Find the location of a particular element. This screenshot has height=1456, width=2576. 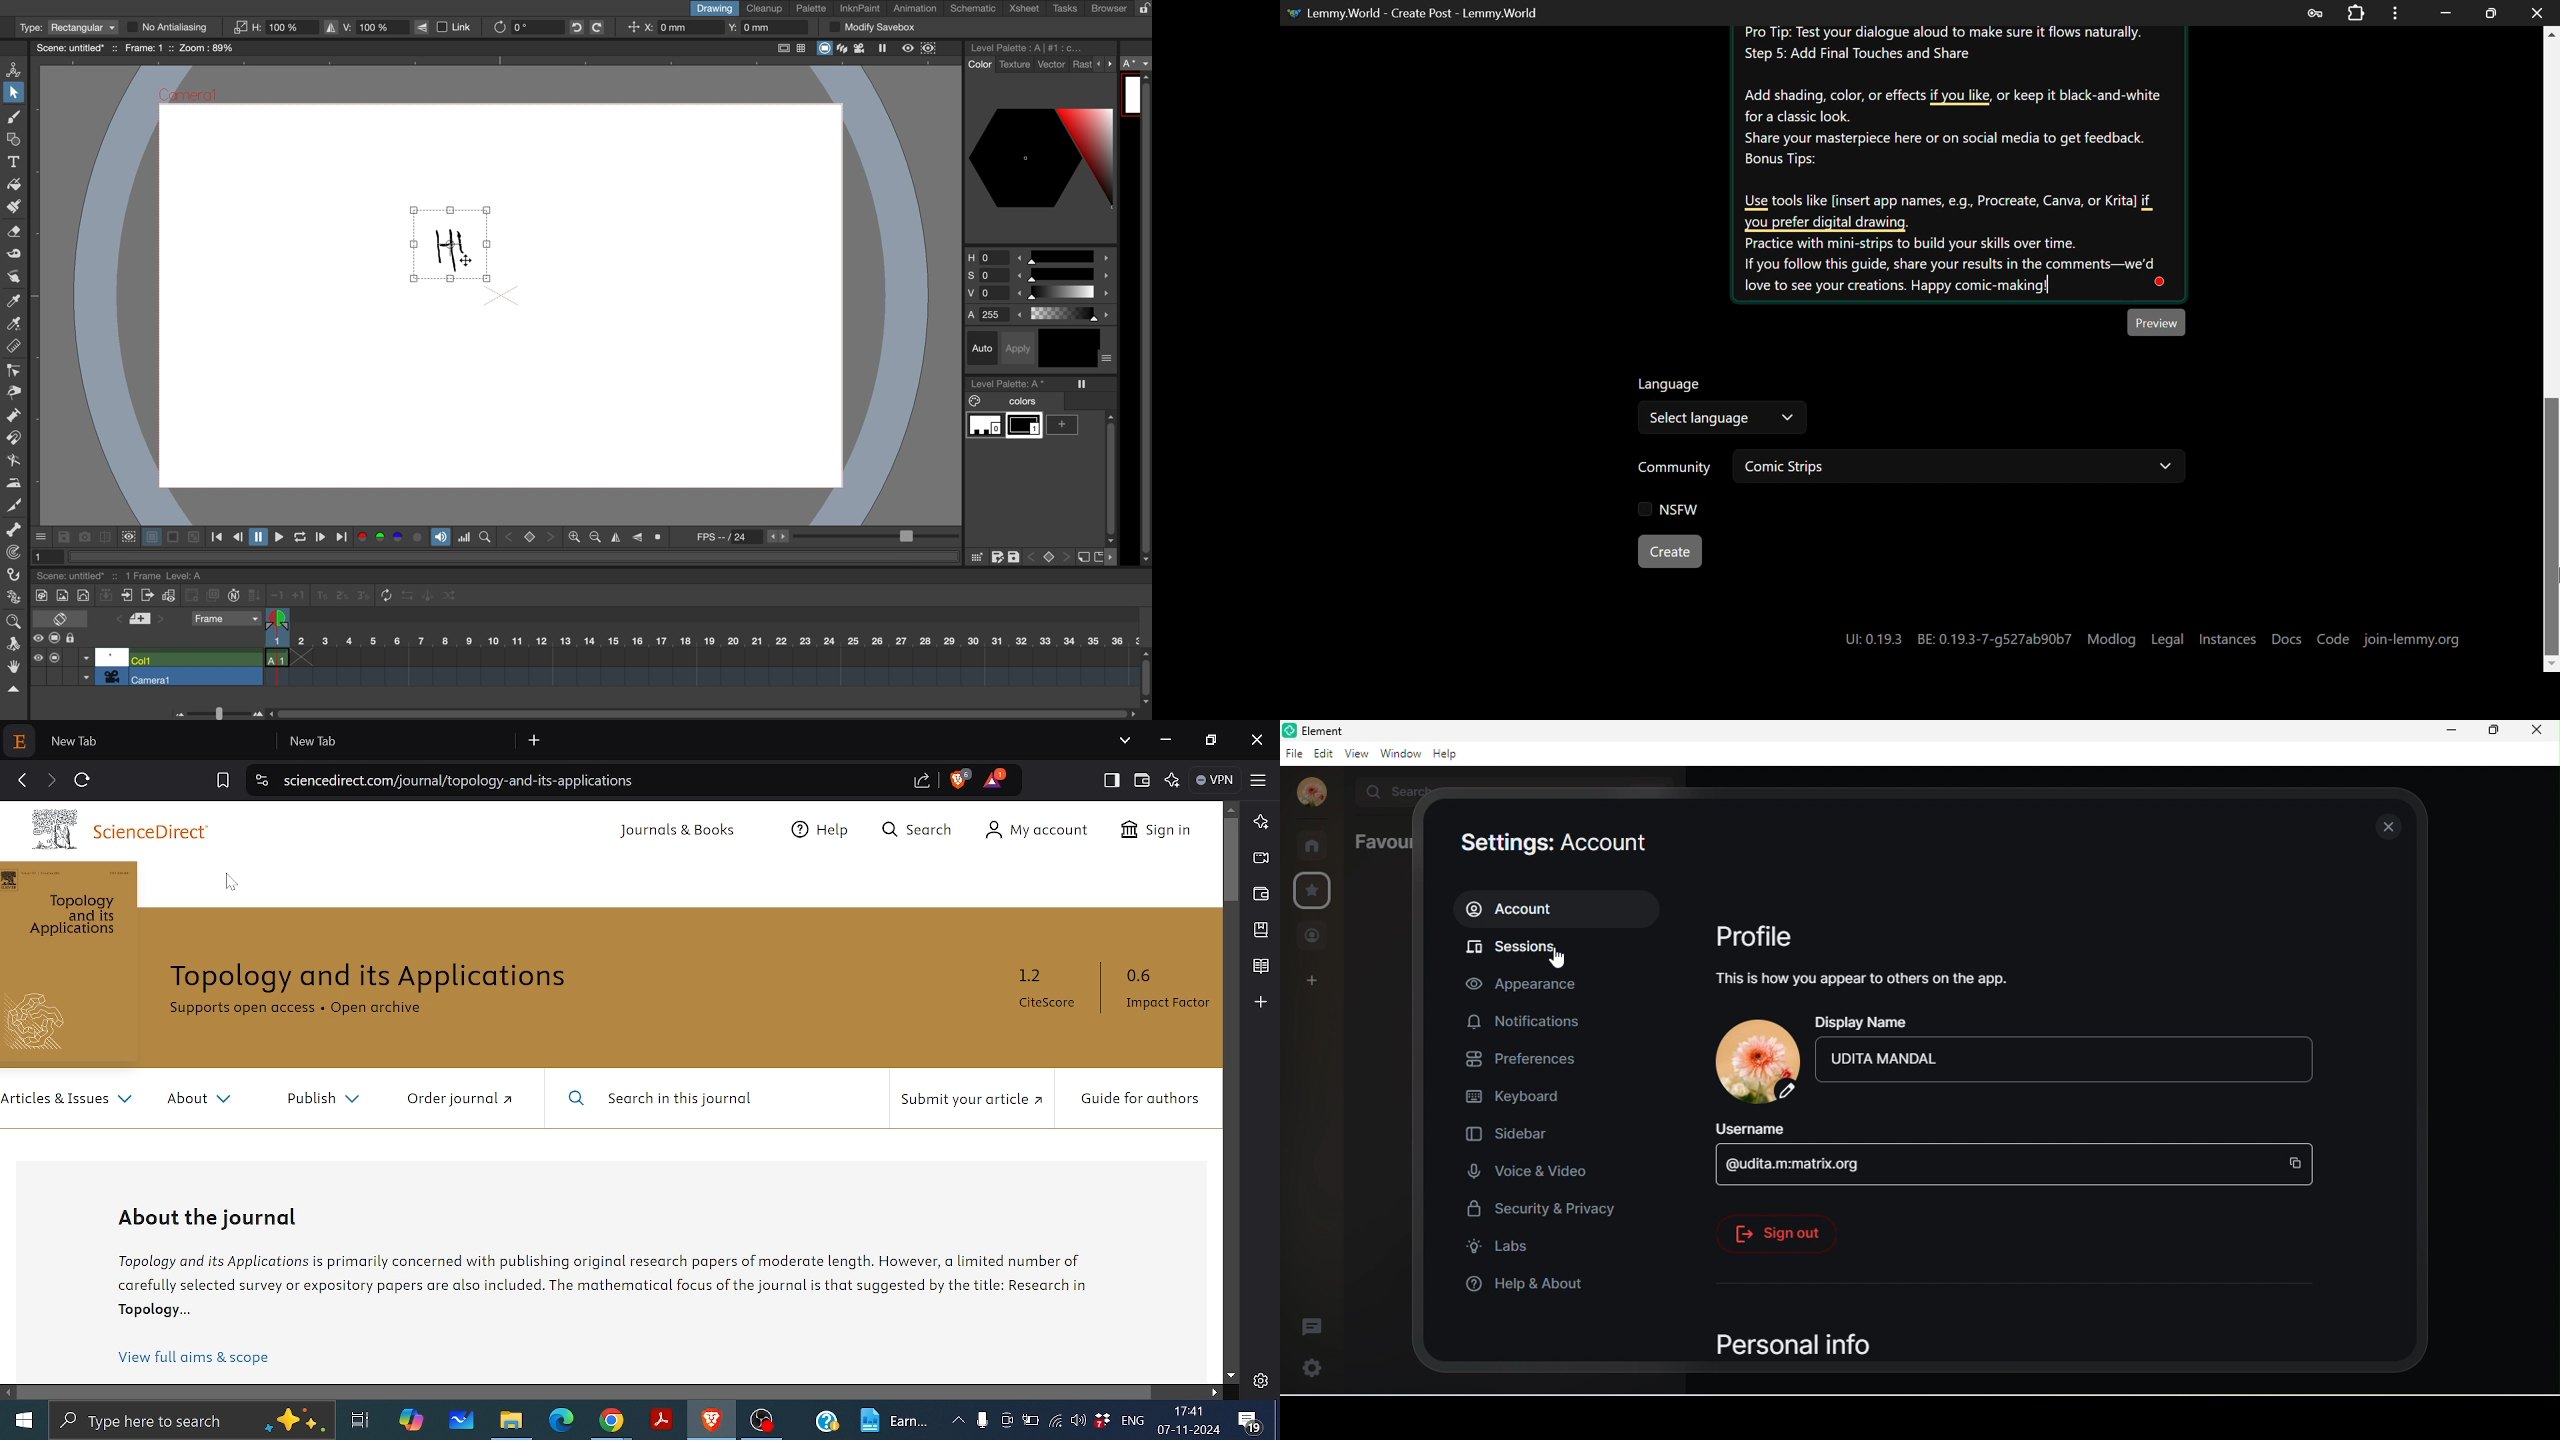

join-lemmy.org is located at coordinates (2413, 639).